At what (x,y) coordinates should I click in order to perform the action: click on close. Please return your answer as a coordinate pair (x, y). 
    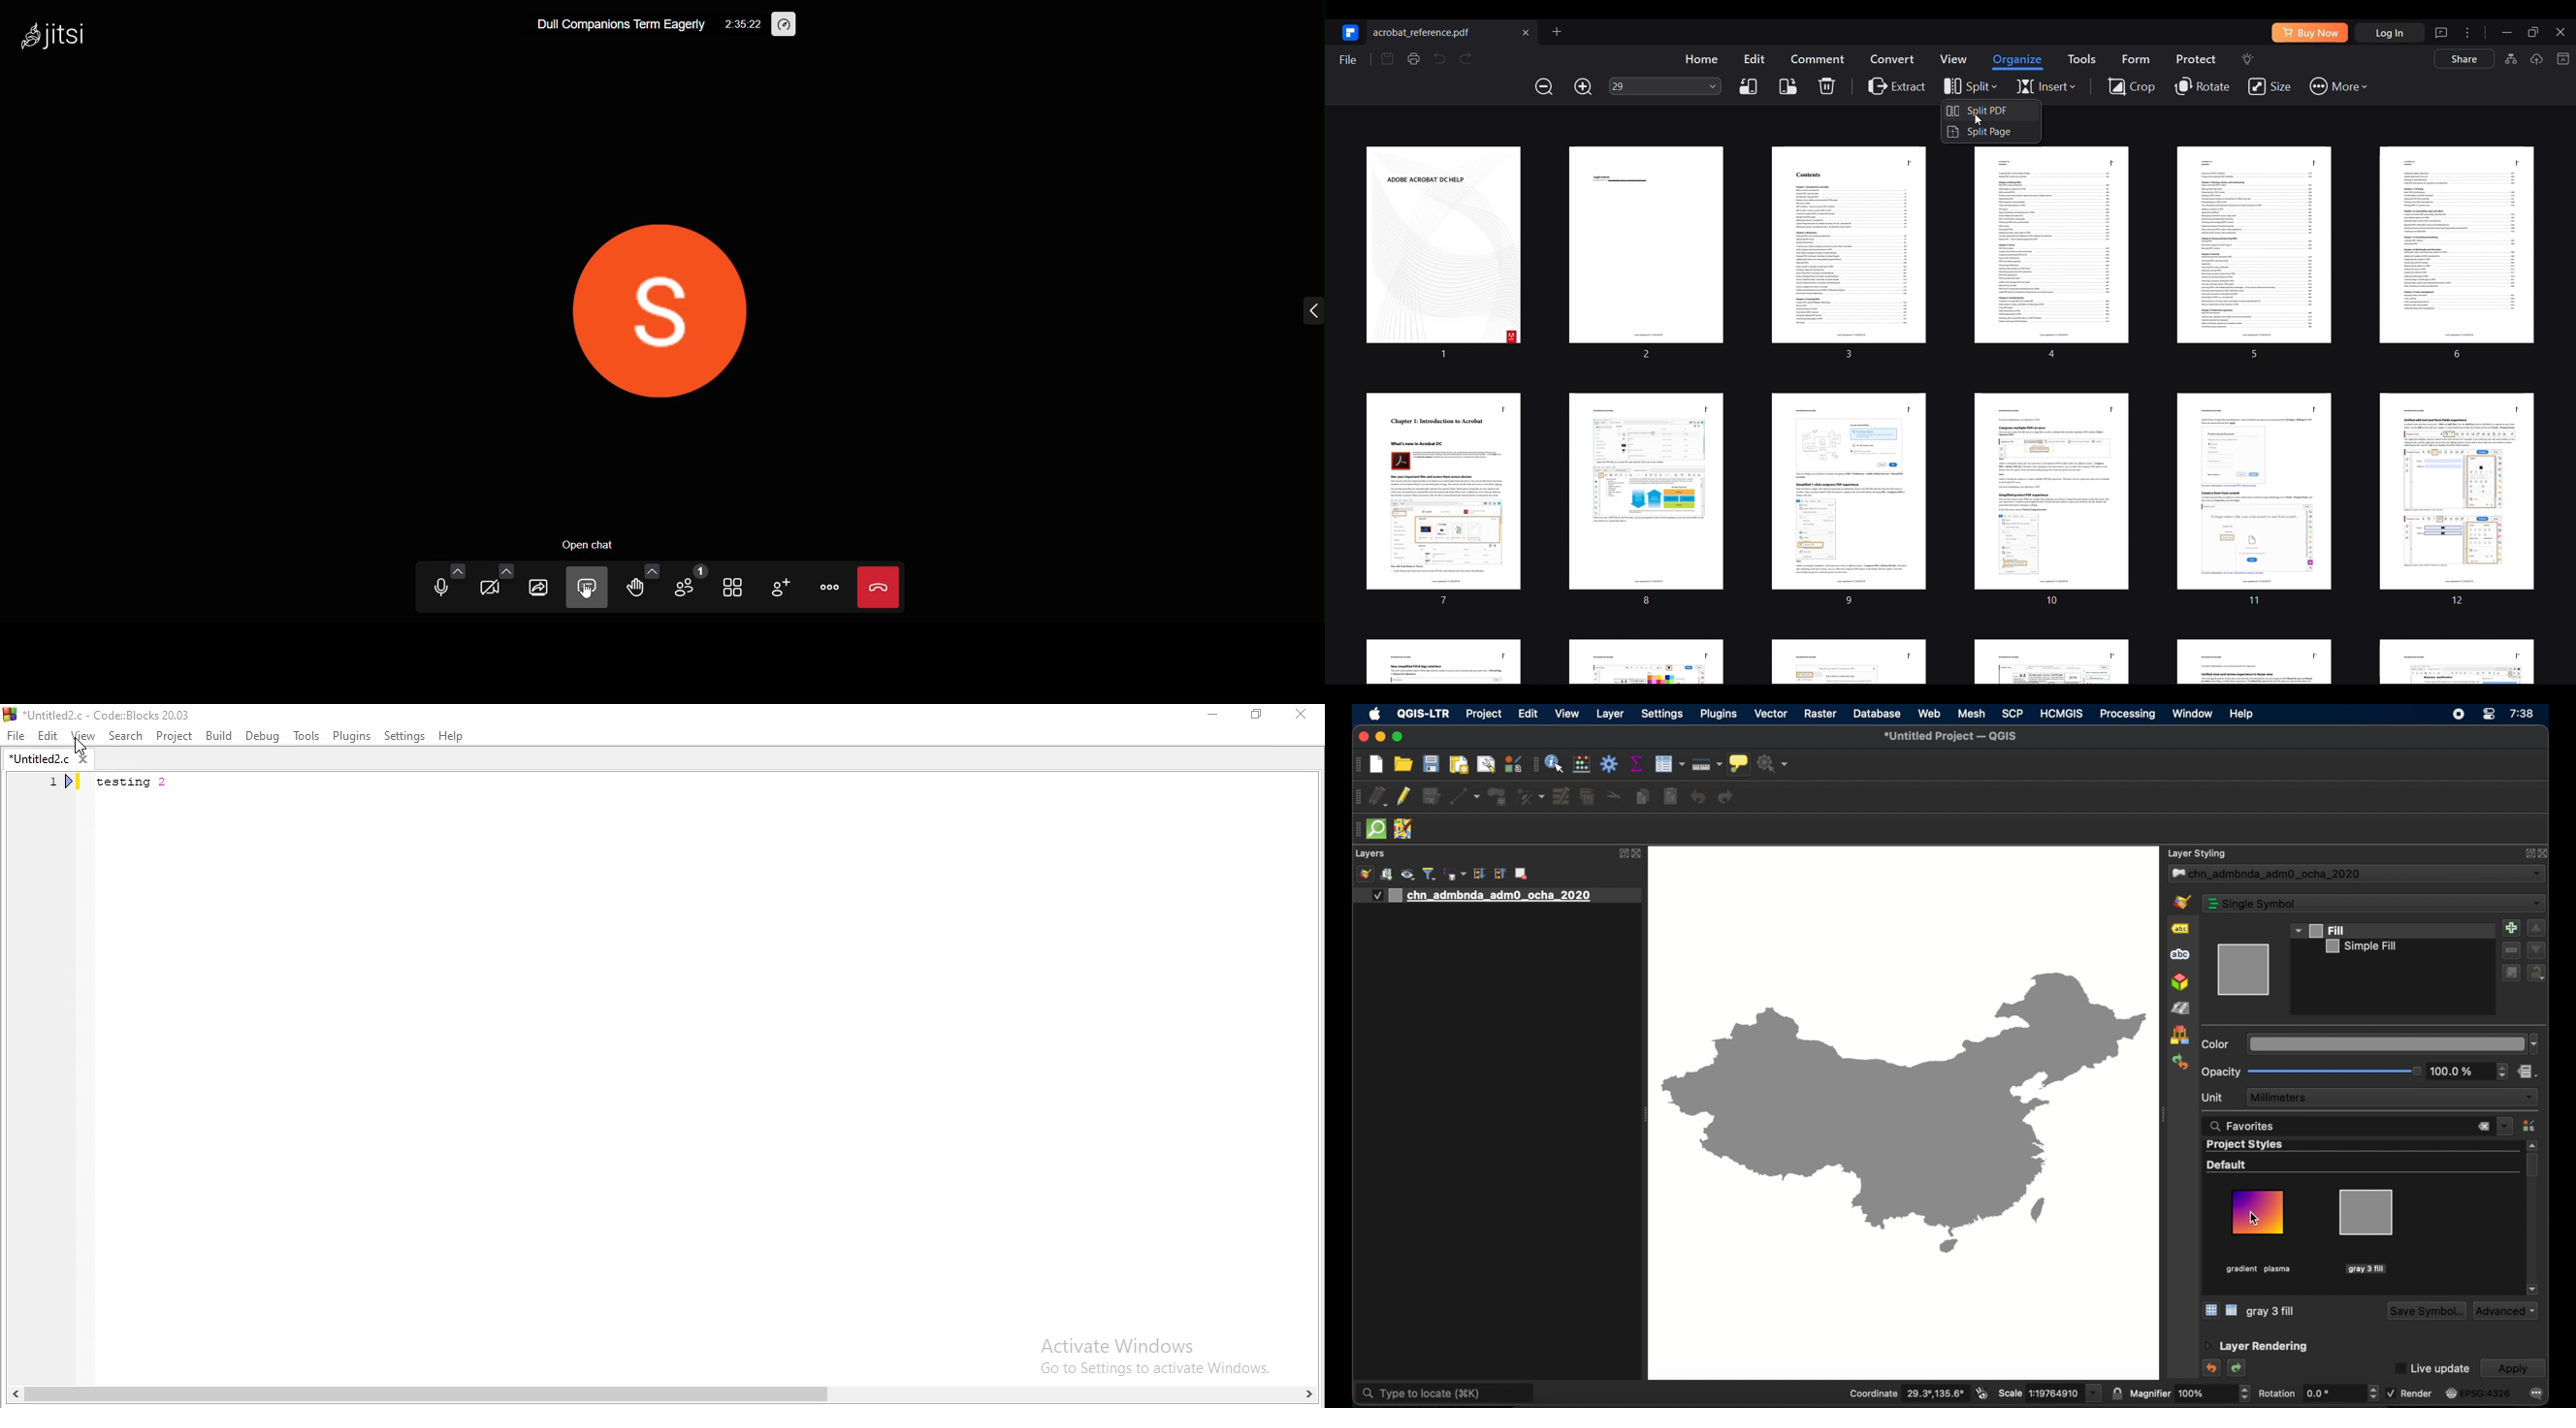
    Looking at the image, I should click on (2545, 855).